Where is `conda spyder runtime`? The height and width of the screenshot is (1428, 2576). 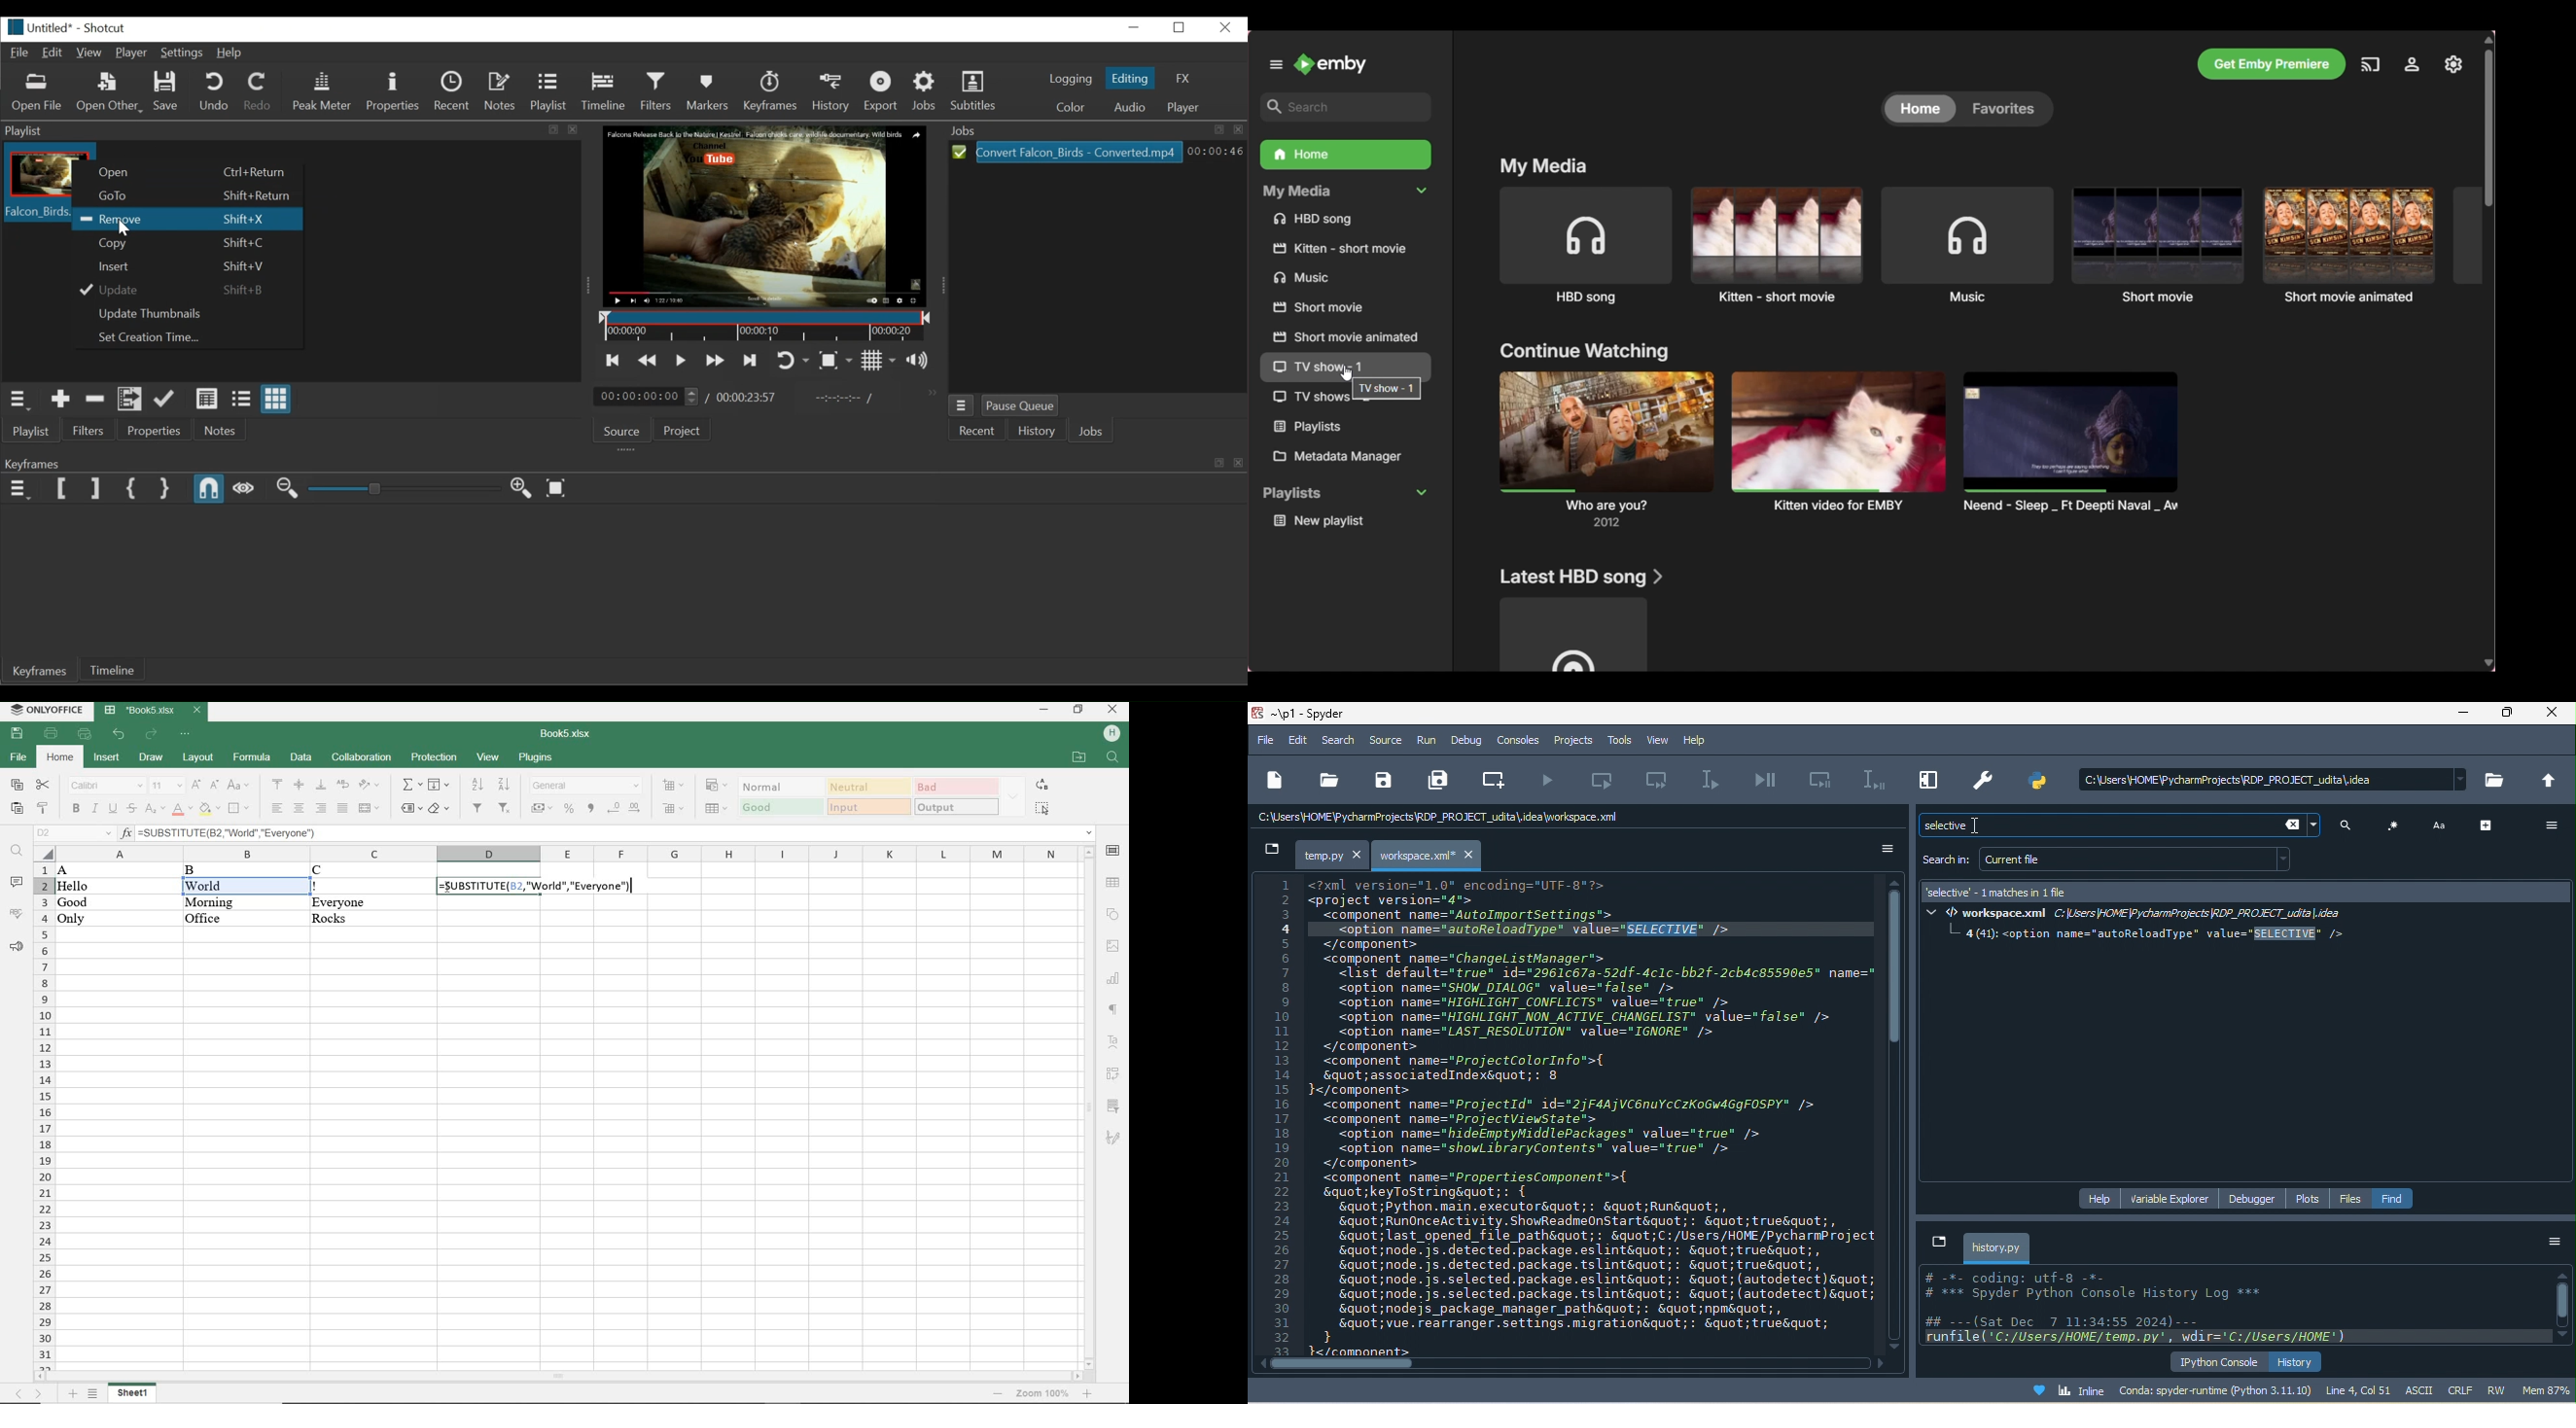 conda spyder runtime is located at coordinates (2215, 1390).